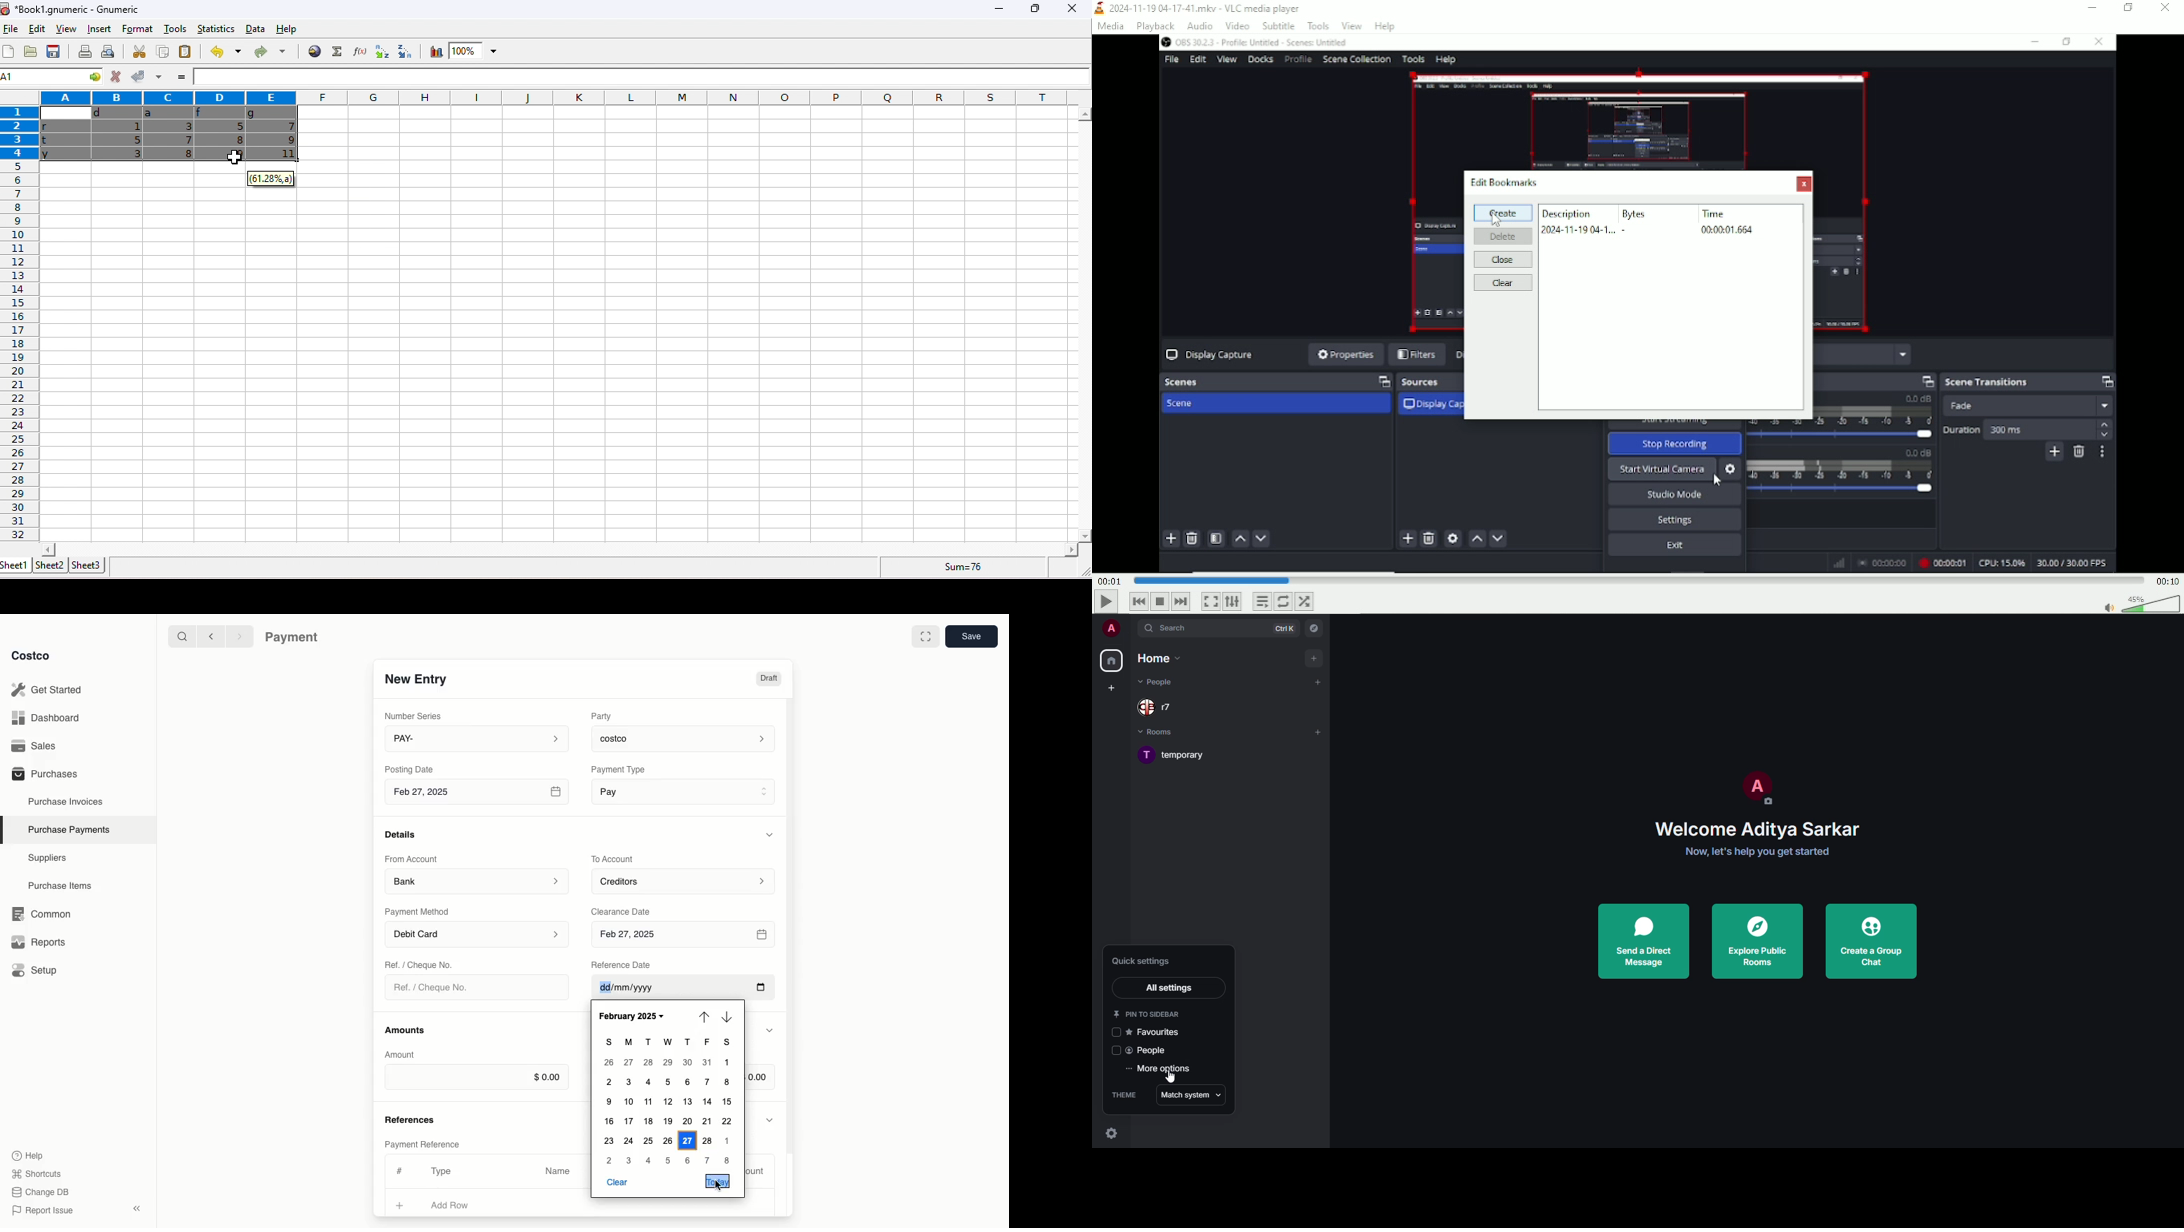 The width and height of the screenshot is (2184, 1232). Describe the element at coordinates (180, 78) in the screenshot. I see `=` at that location.